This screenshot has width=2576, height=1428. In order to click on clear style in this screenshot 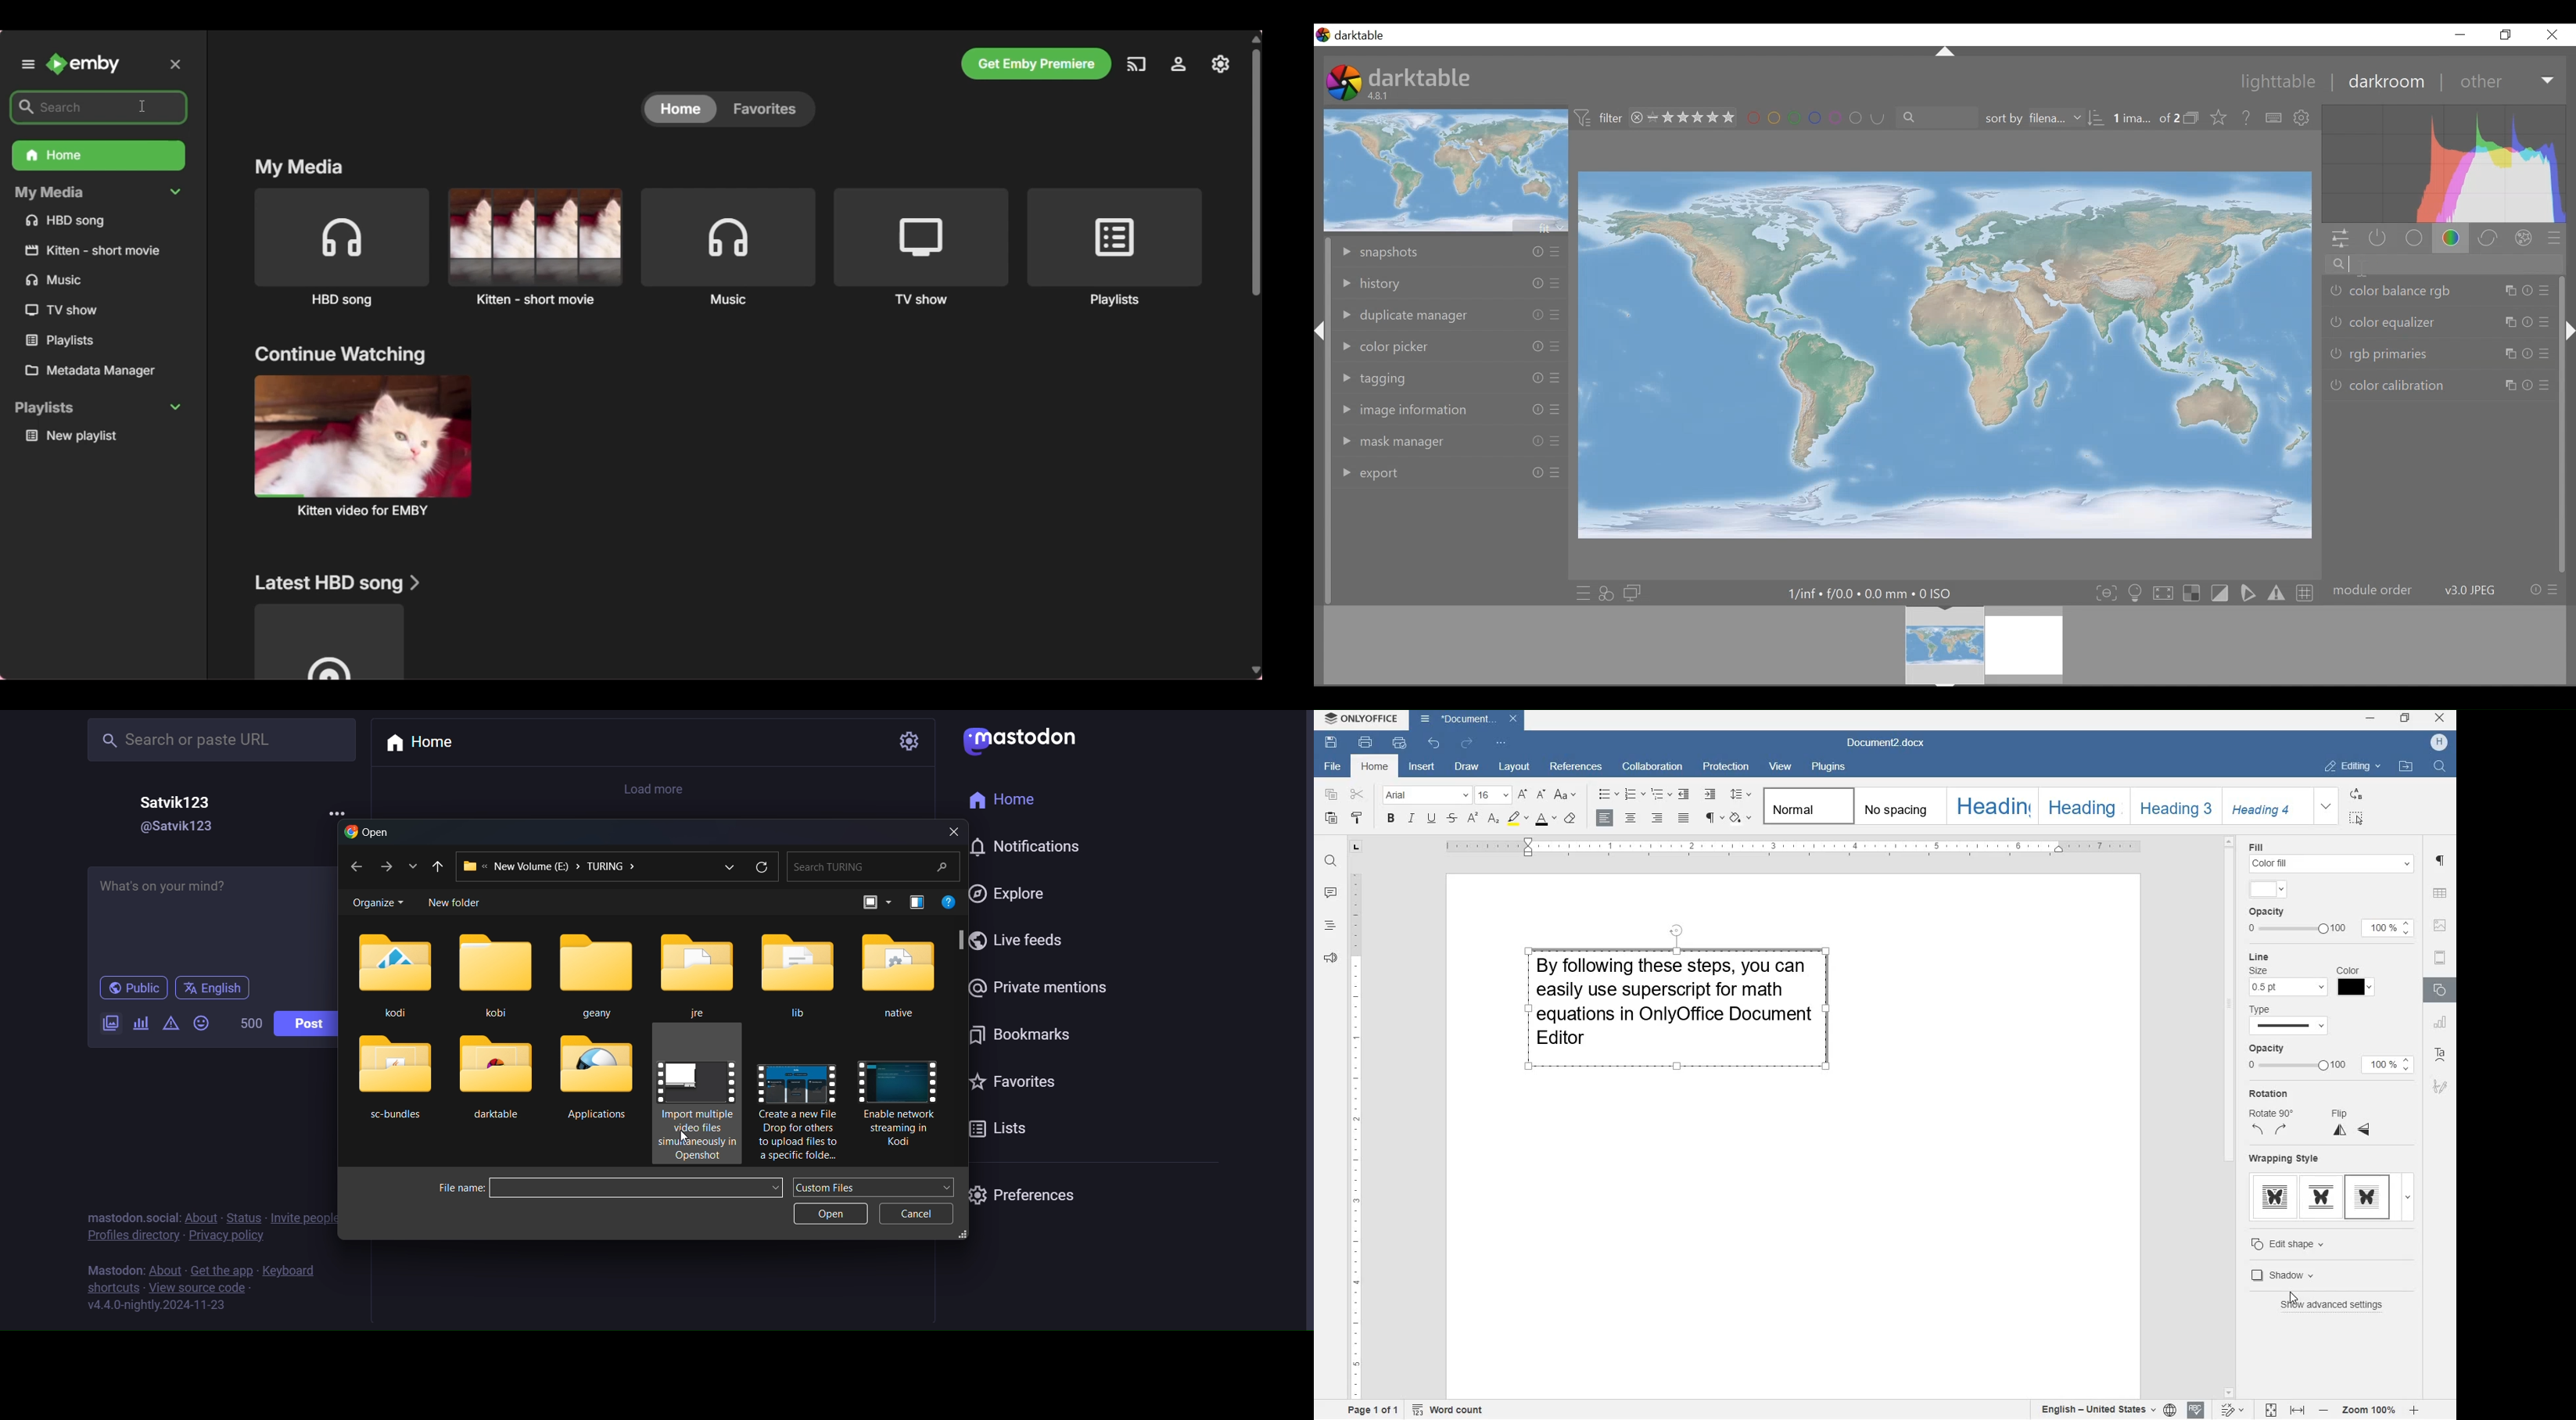, I will do `click(1570, 819)`.